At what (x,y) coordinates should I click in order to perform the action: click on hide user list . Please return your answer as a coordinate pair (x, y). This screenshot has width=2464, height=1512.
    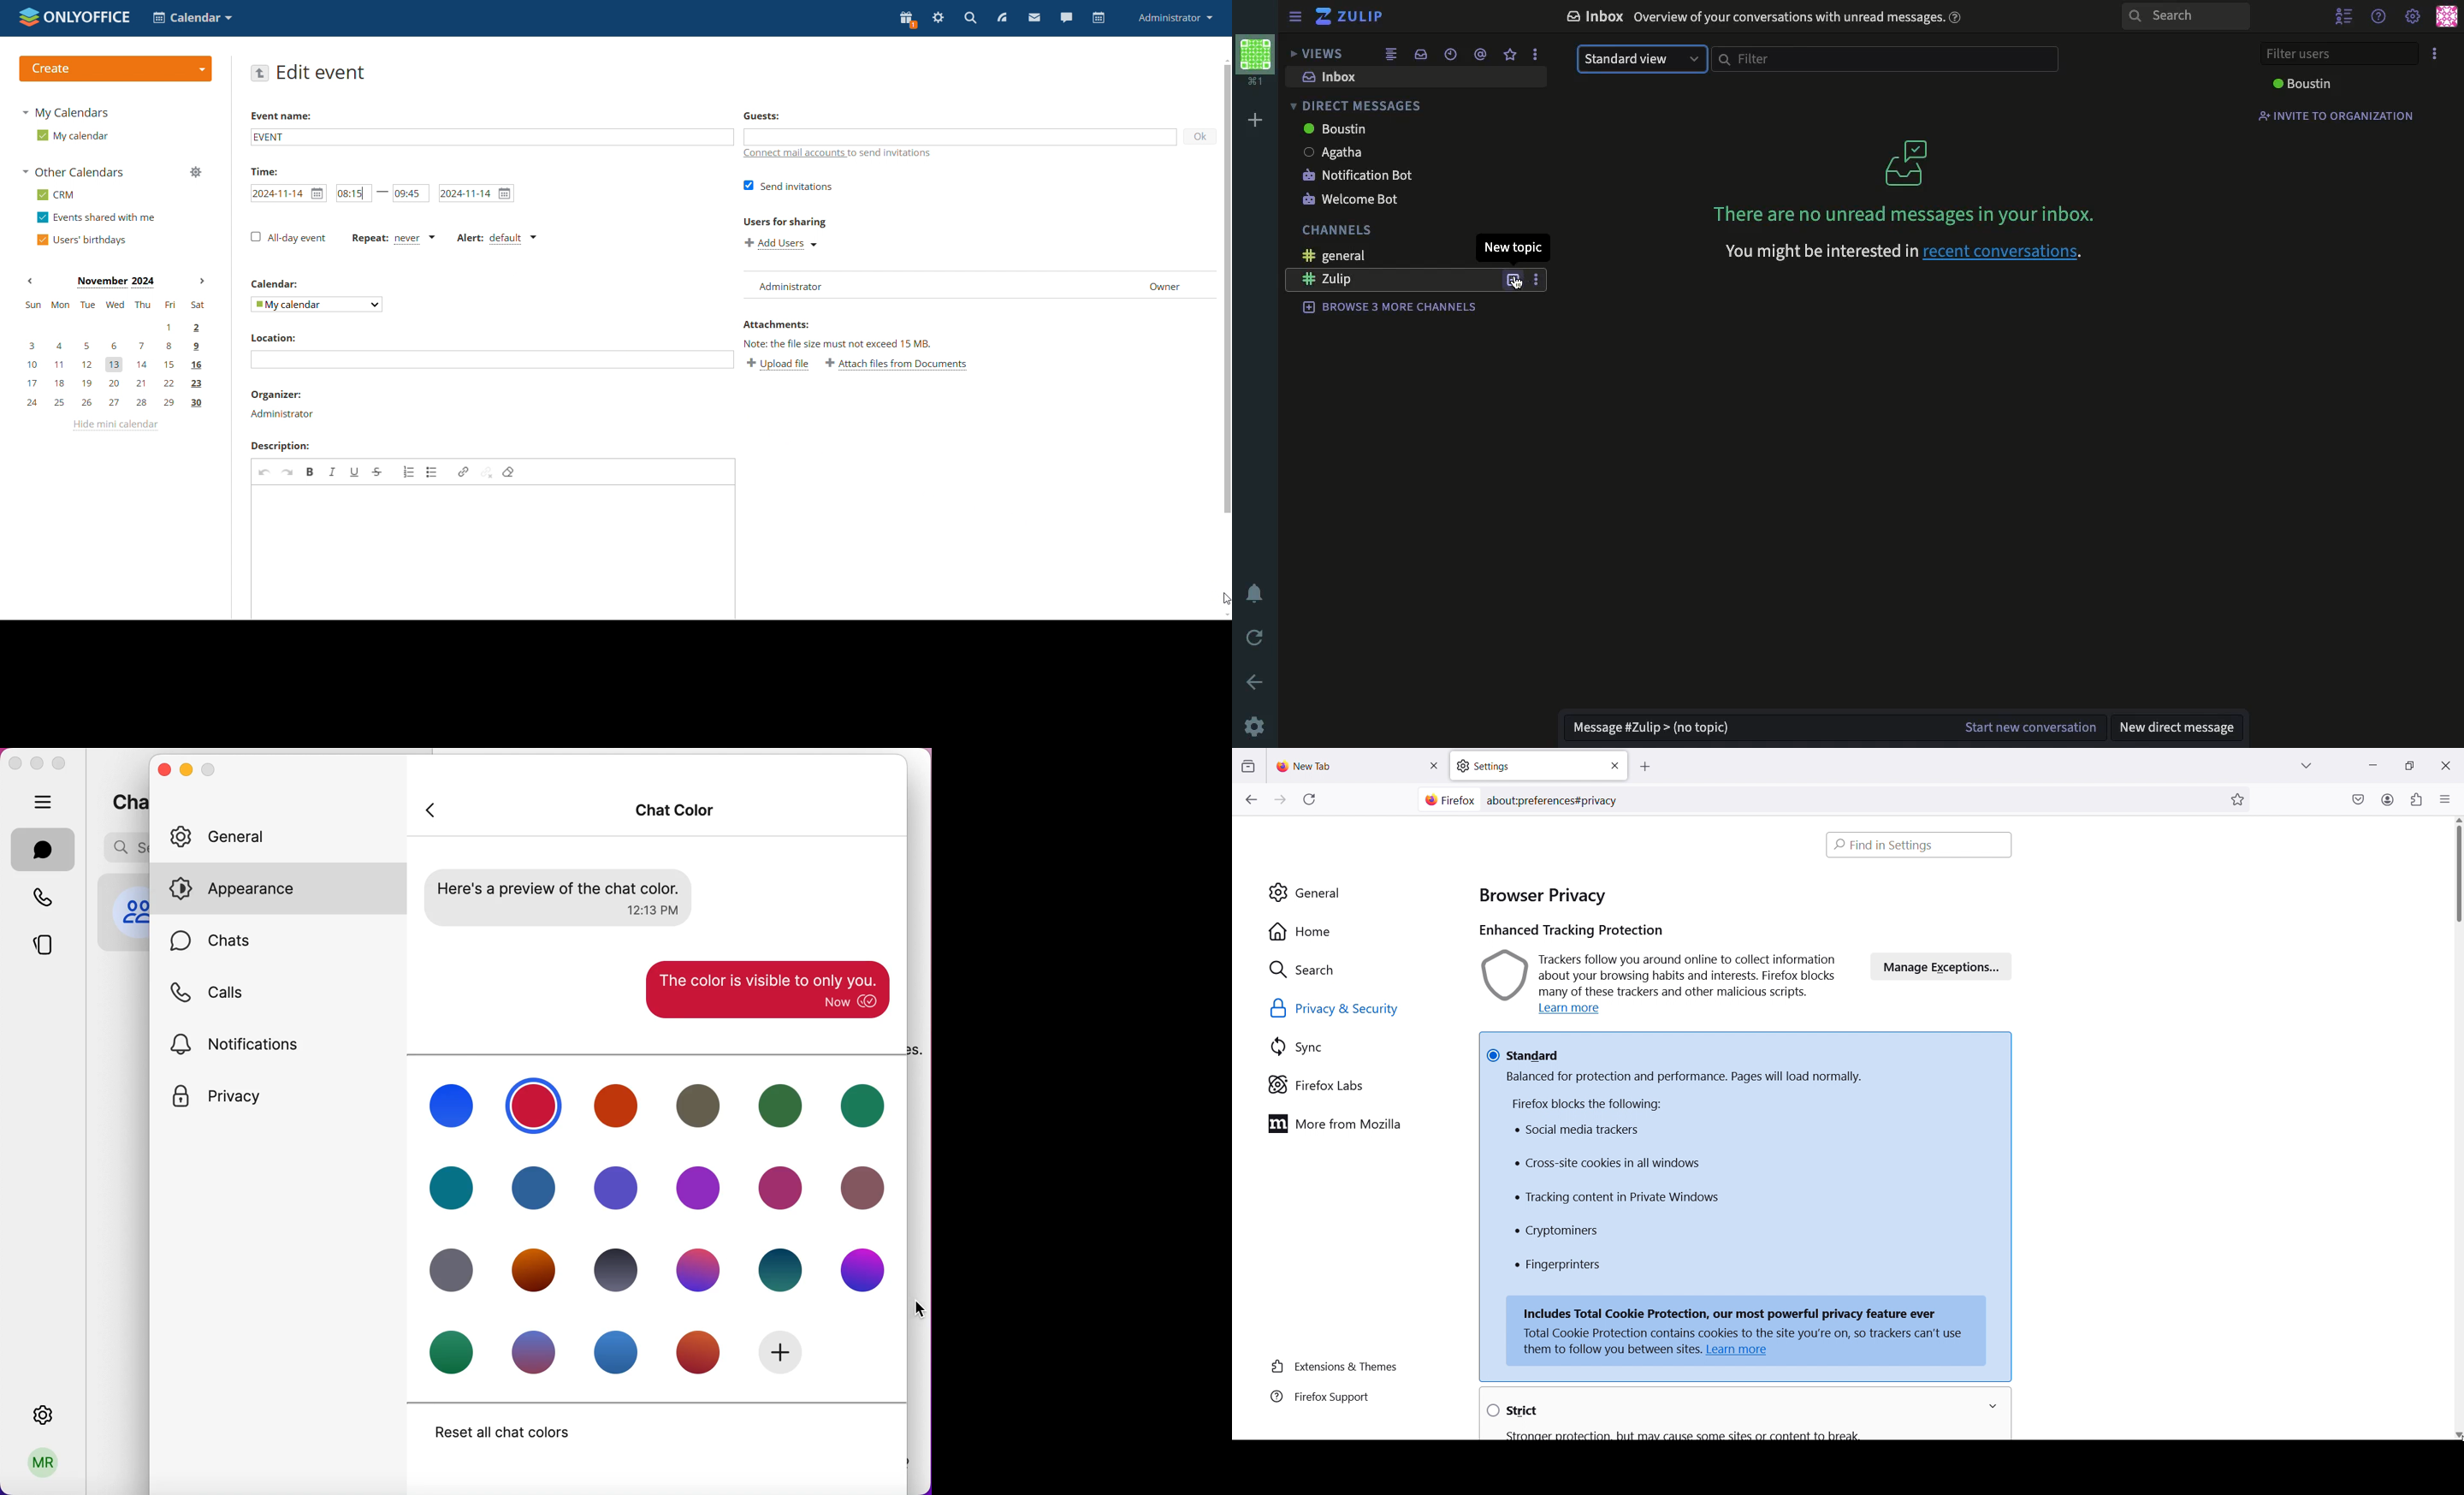
    Looking at the image, I should click on (2346, 15).